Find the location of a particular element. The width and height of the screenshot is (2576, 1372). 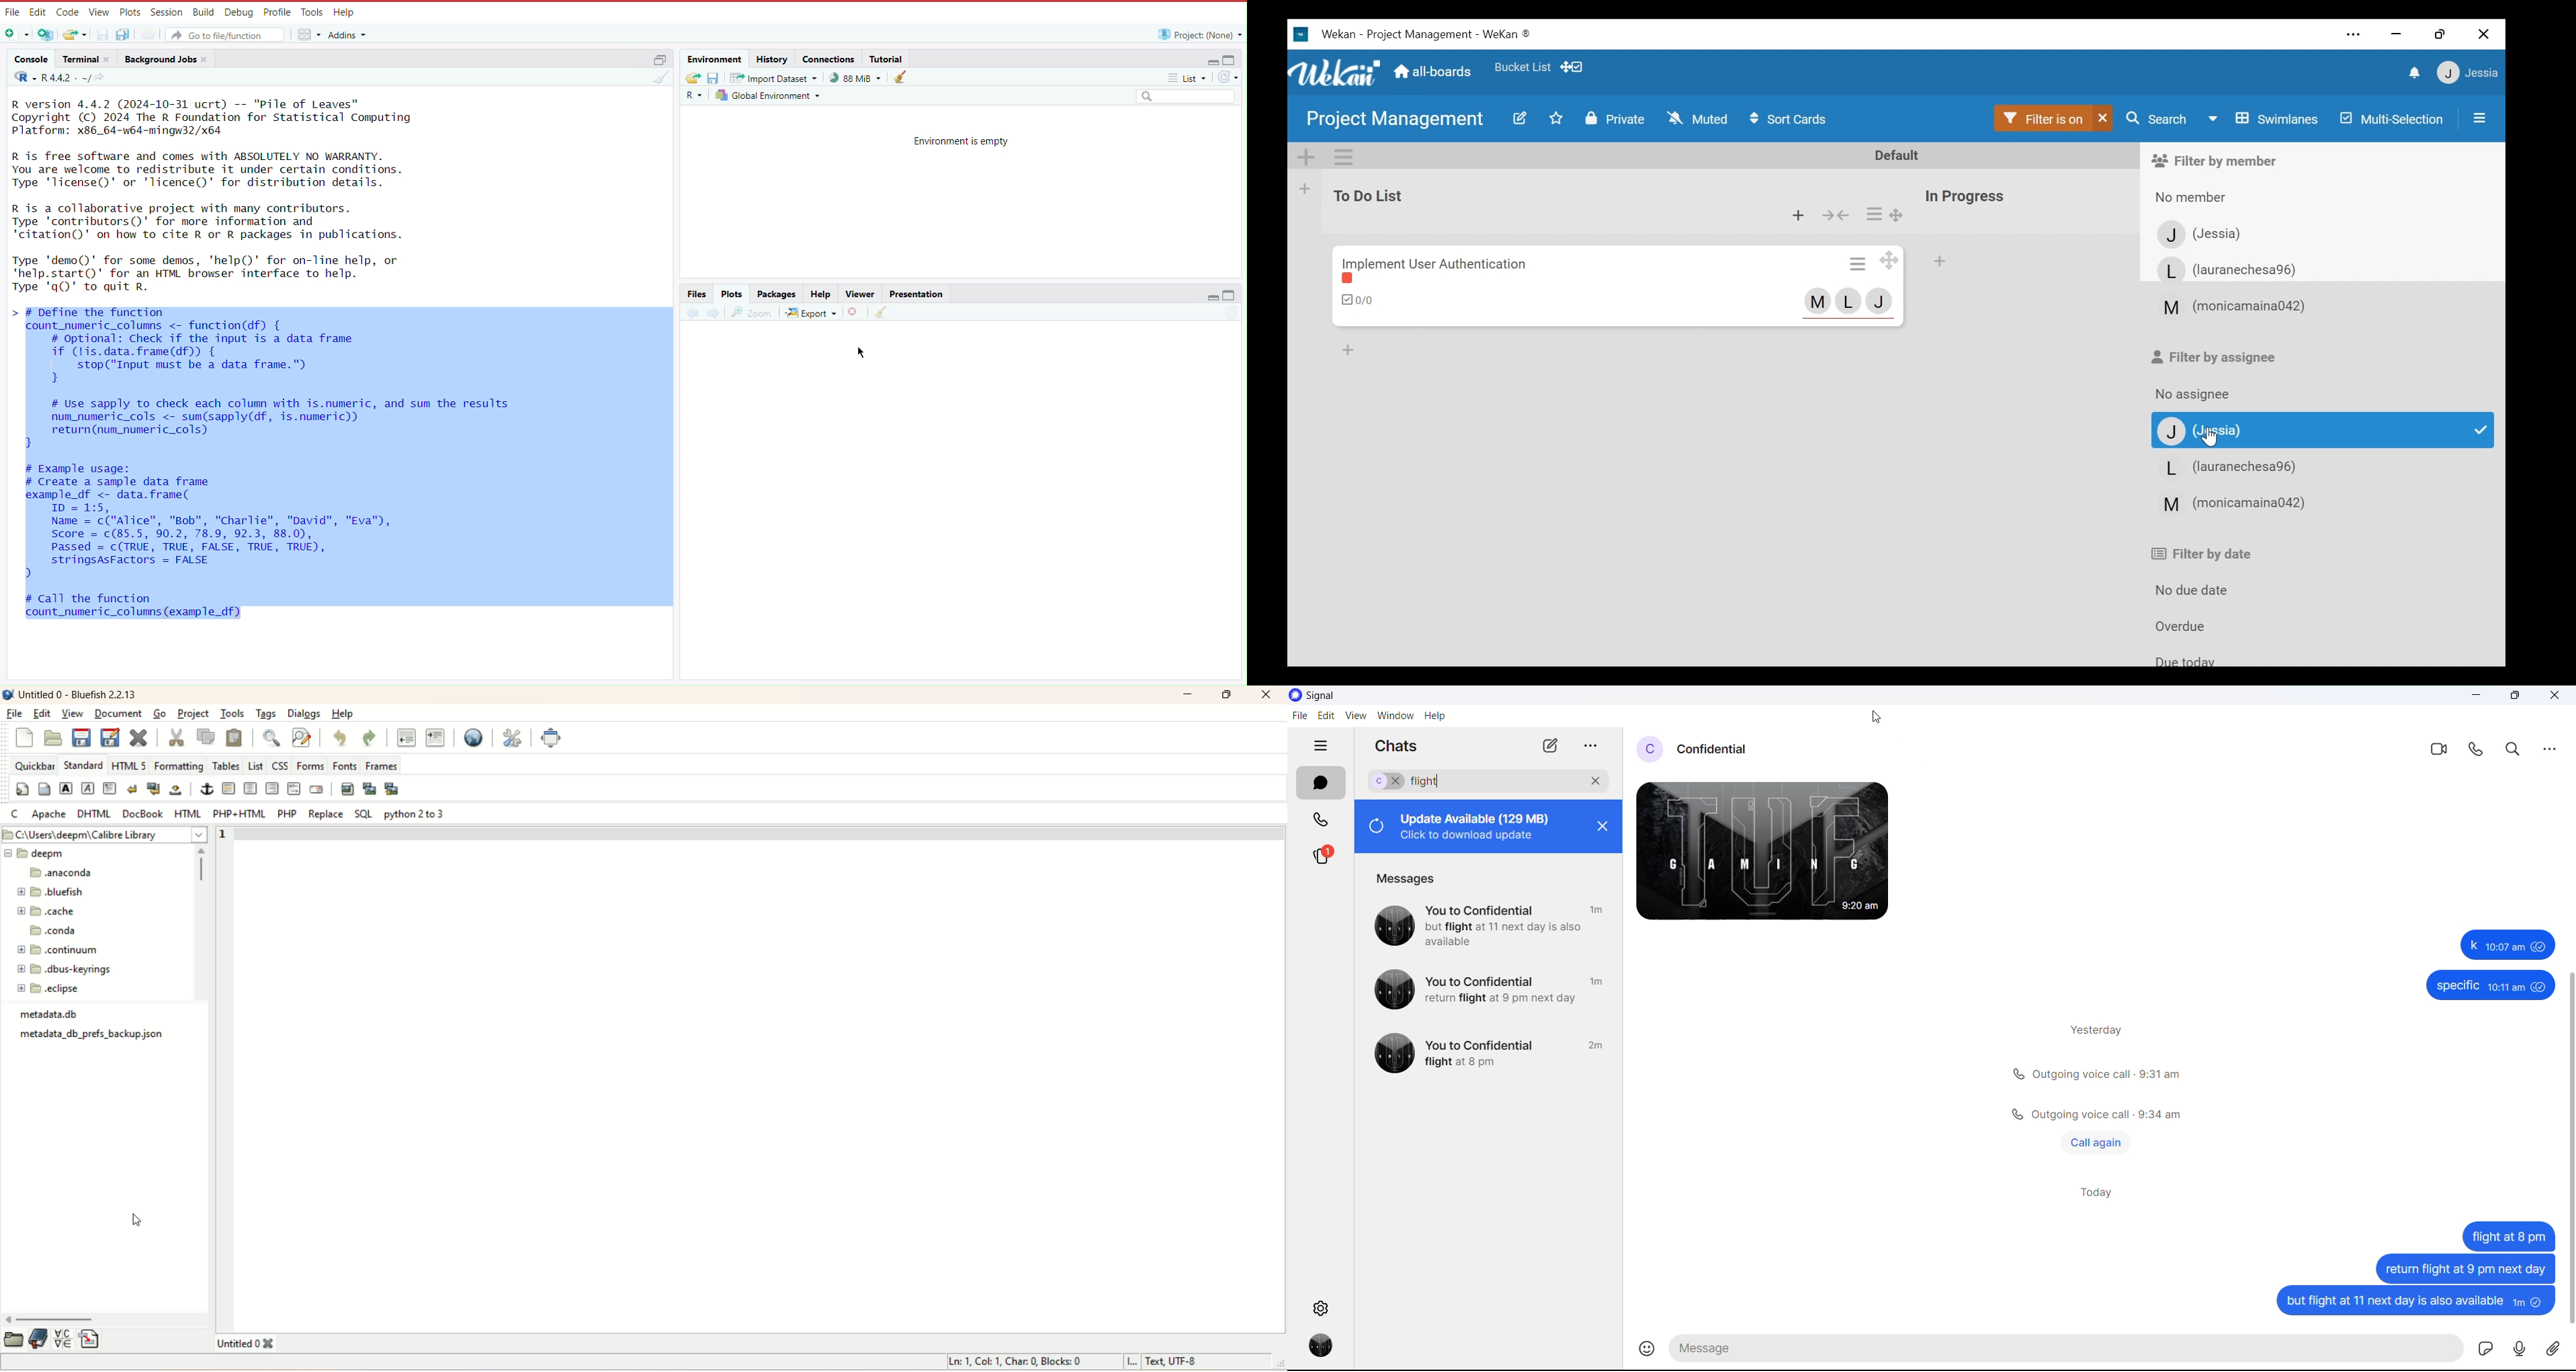

Member is located at coordinates (2246, 504).